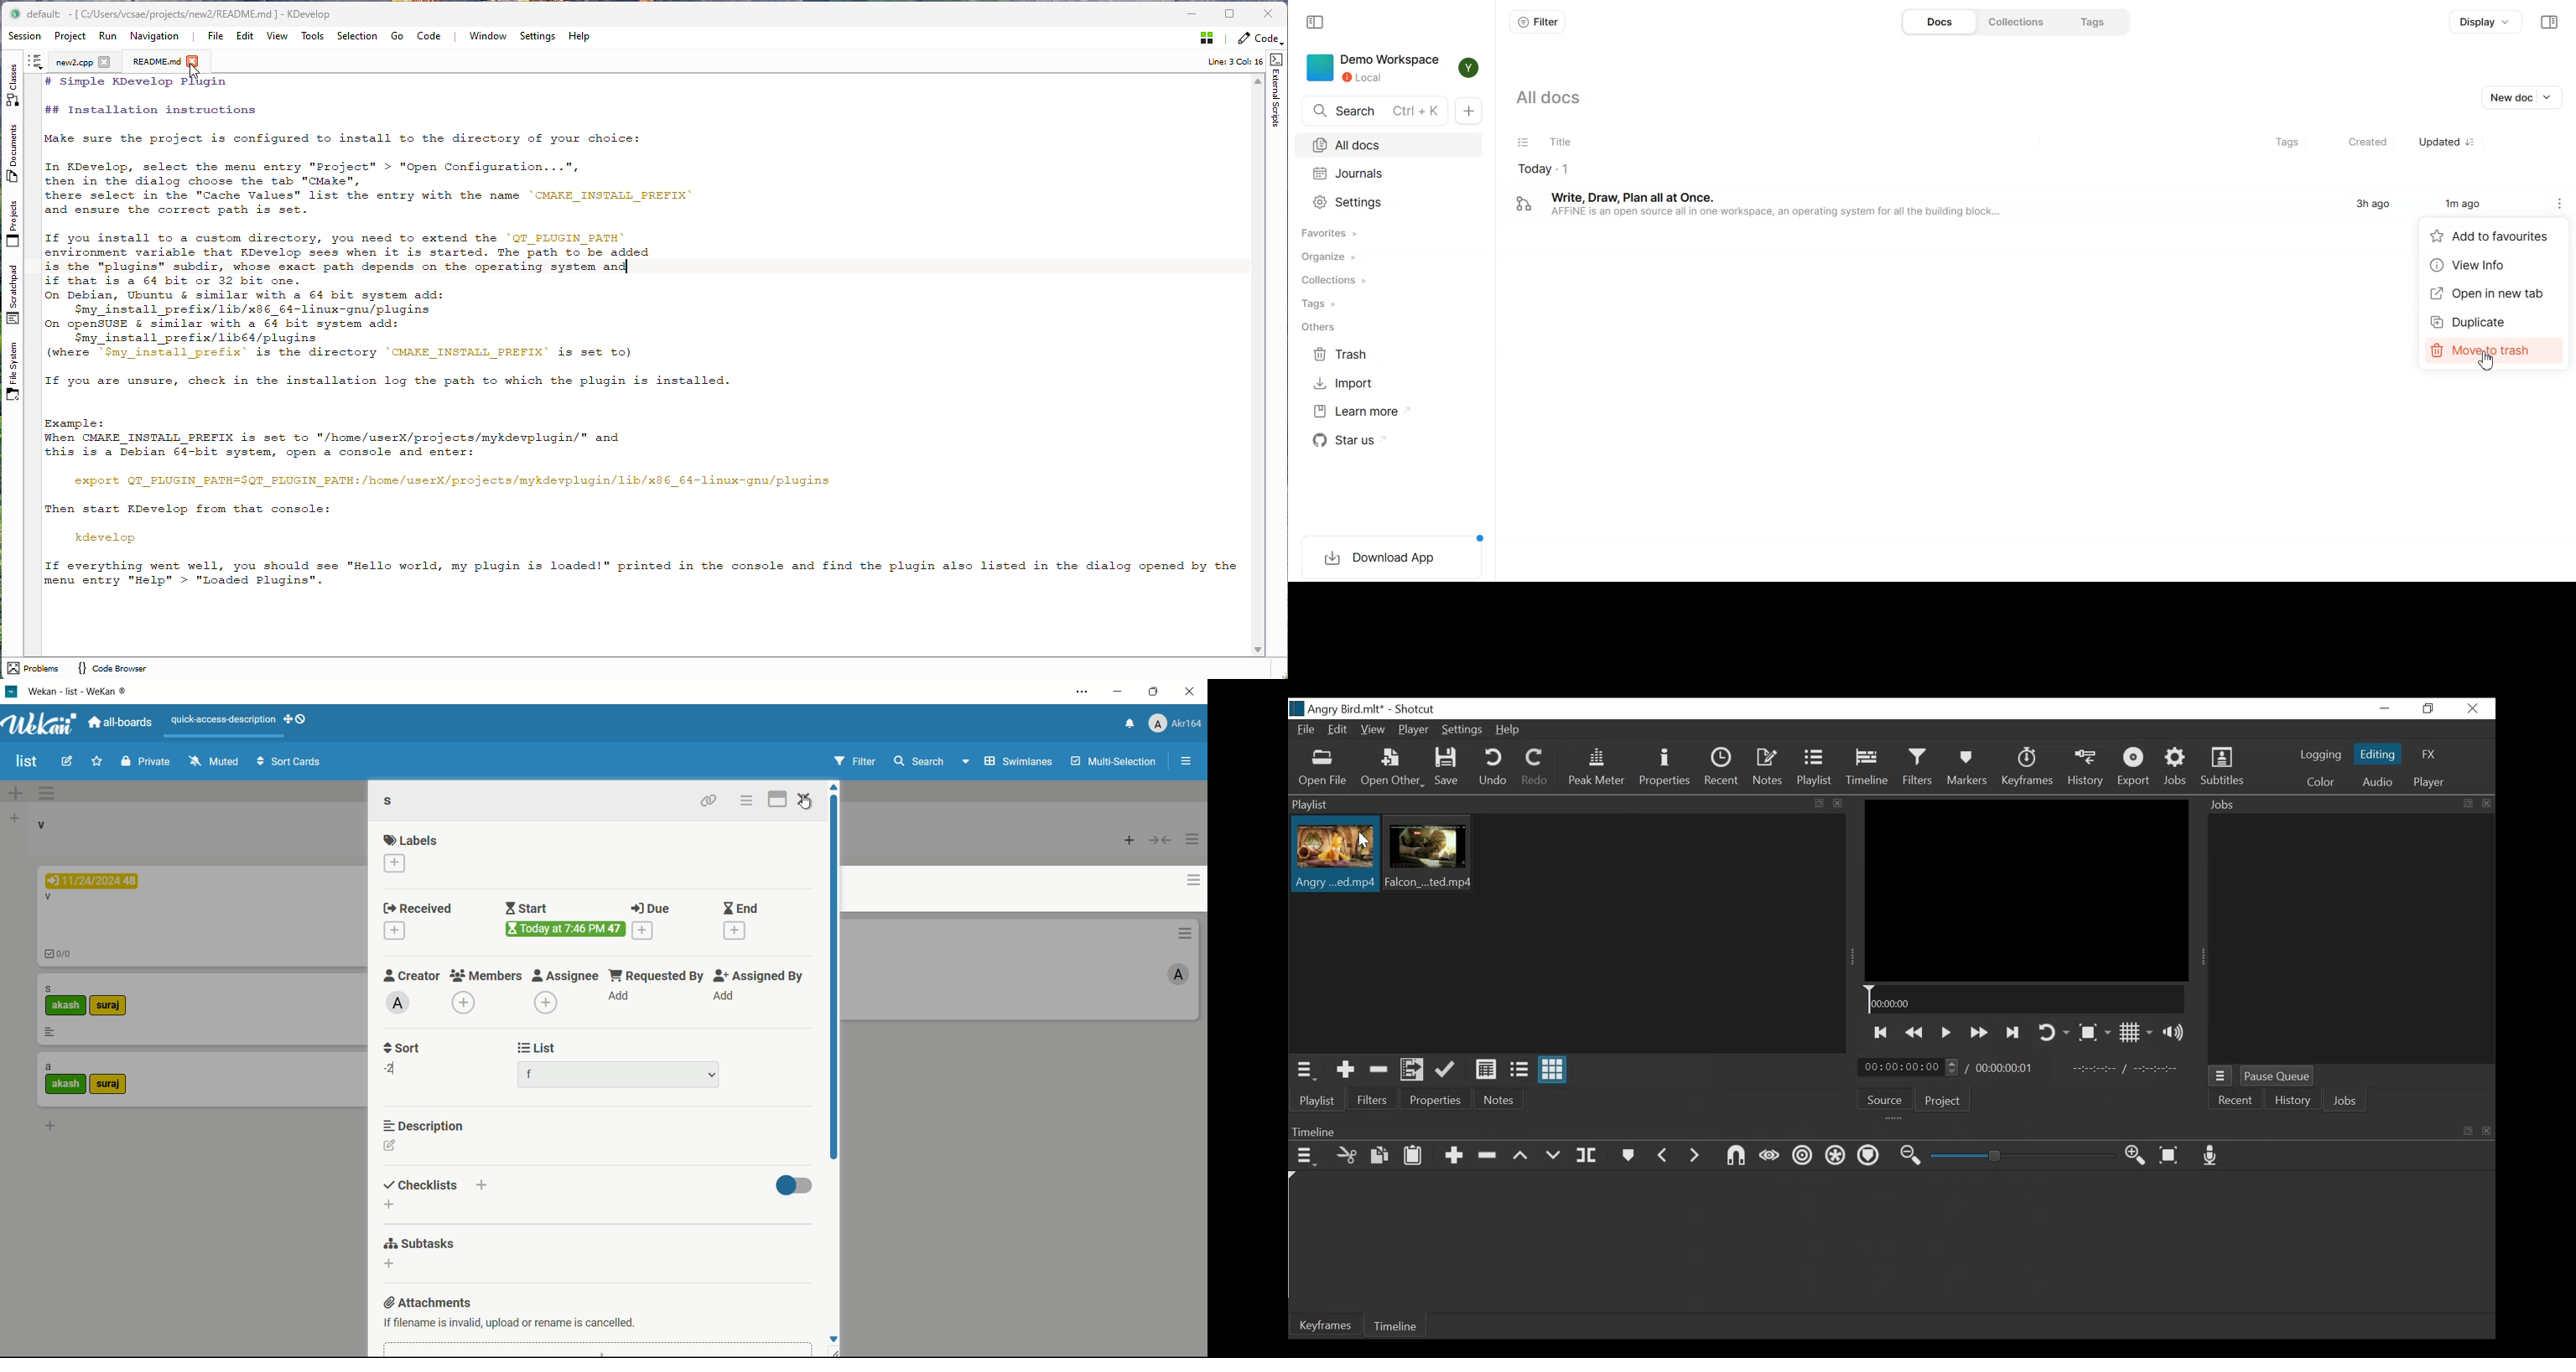 The width and height of the screenshot is (2576, 1372). Describe the element at coordinates (109, 38) in the screenshot. I see `Run` at that location.